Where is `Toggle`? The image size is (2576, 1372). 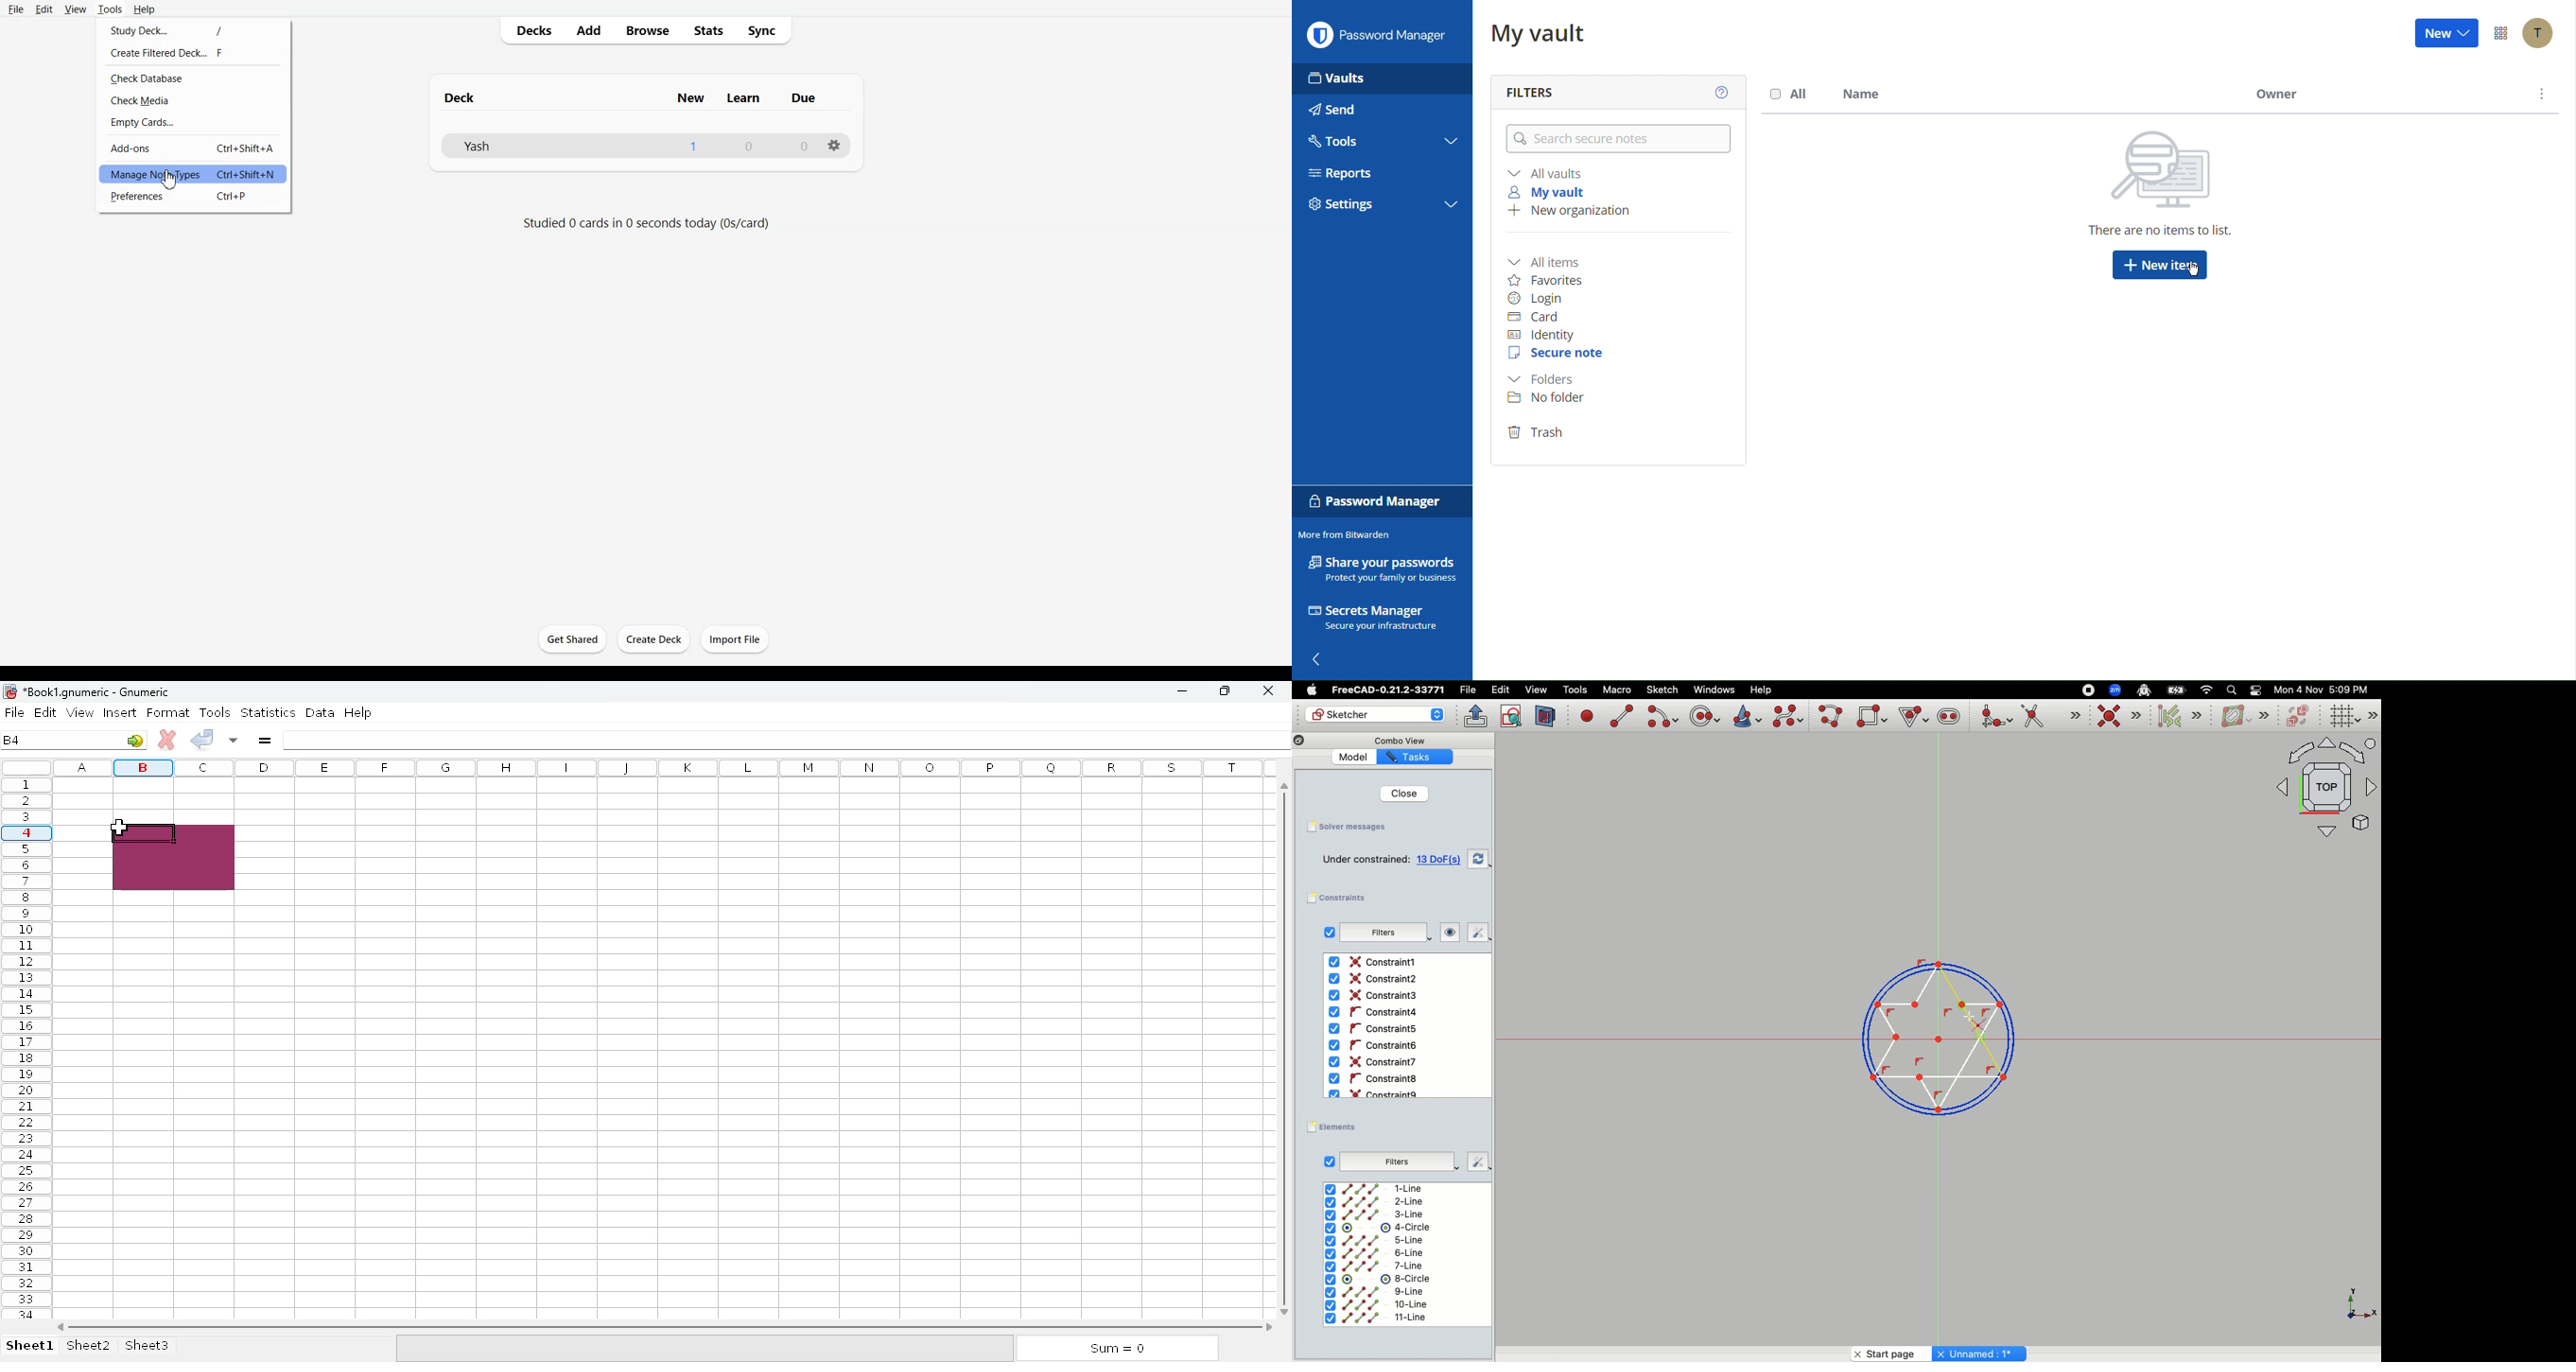 Toggle is located at coordinates (2256, 690).